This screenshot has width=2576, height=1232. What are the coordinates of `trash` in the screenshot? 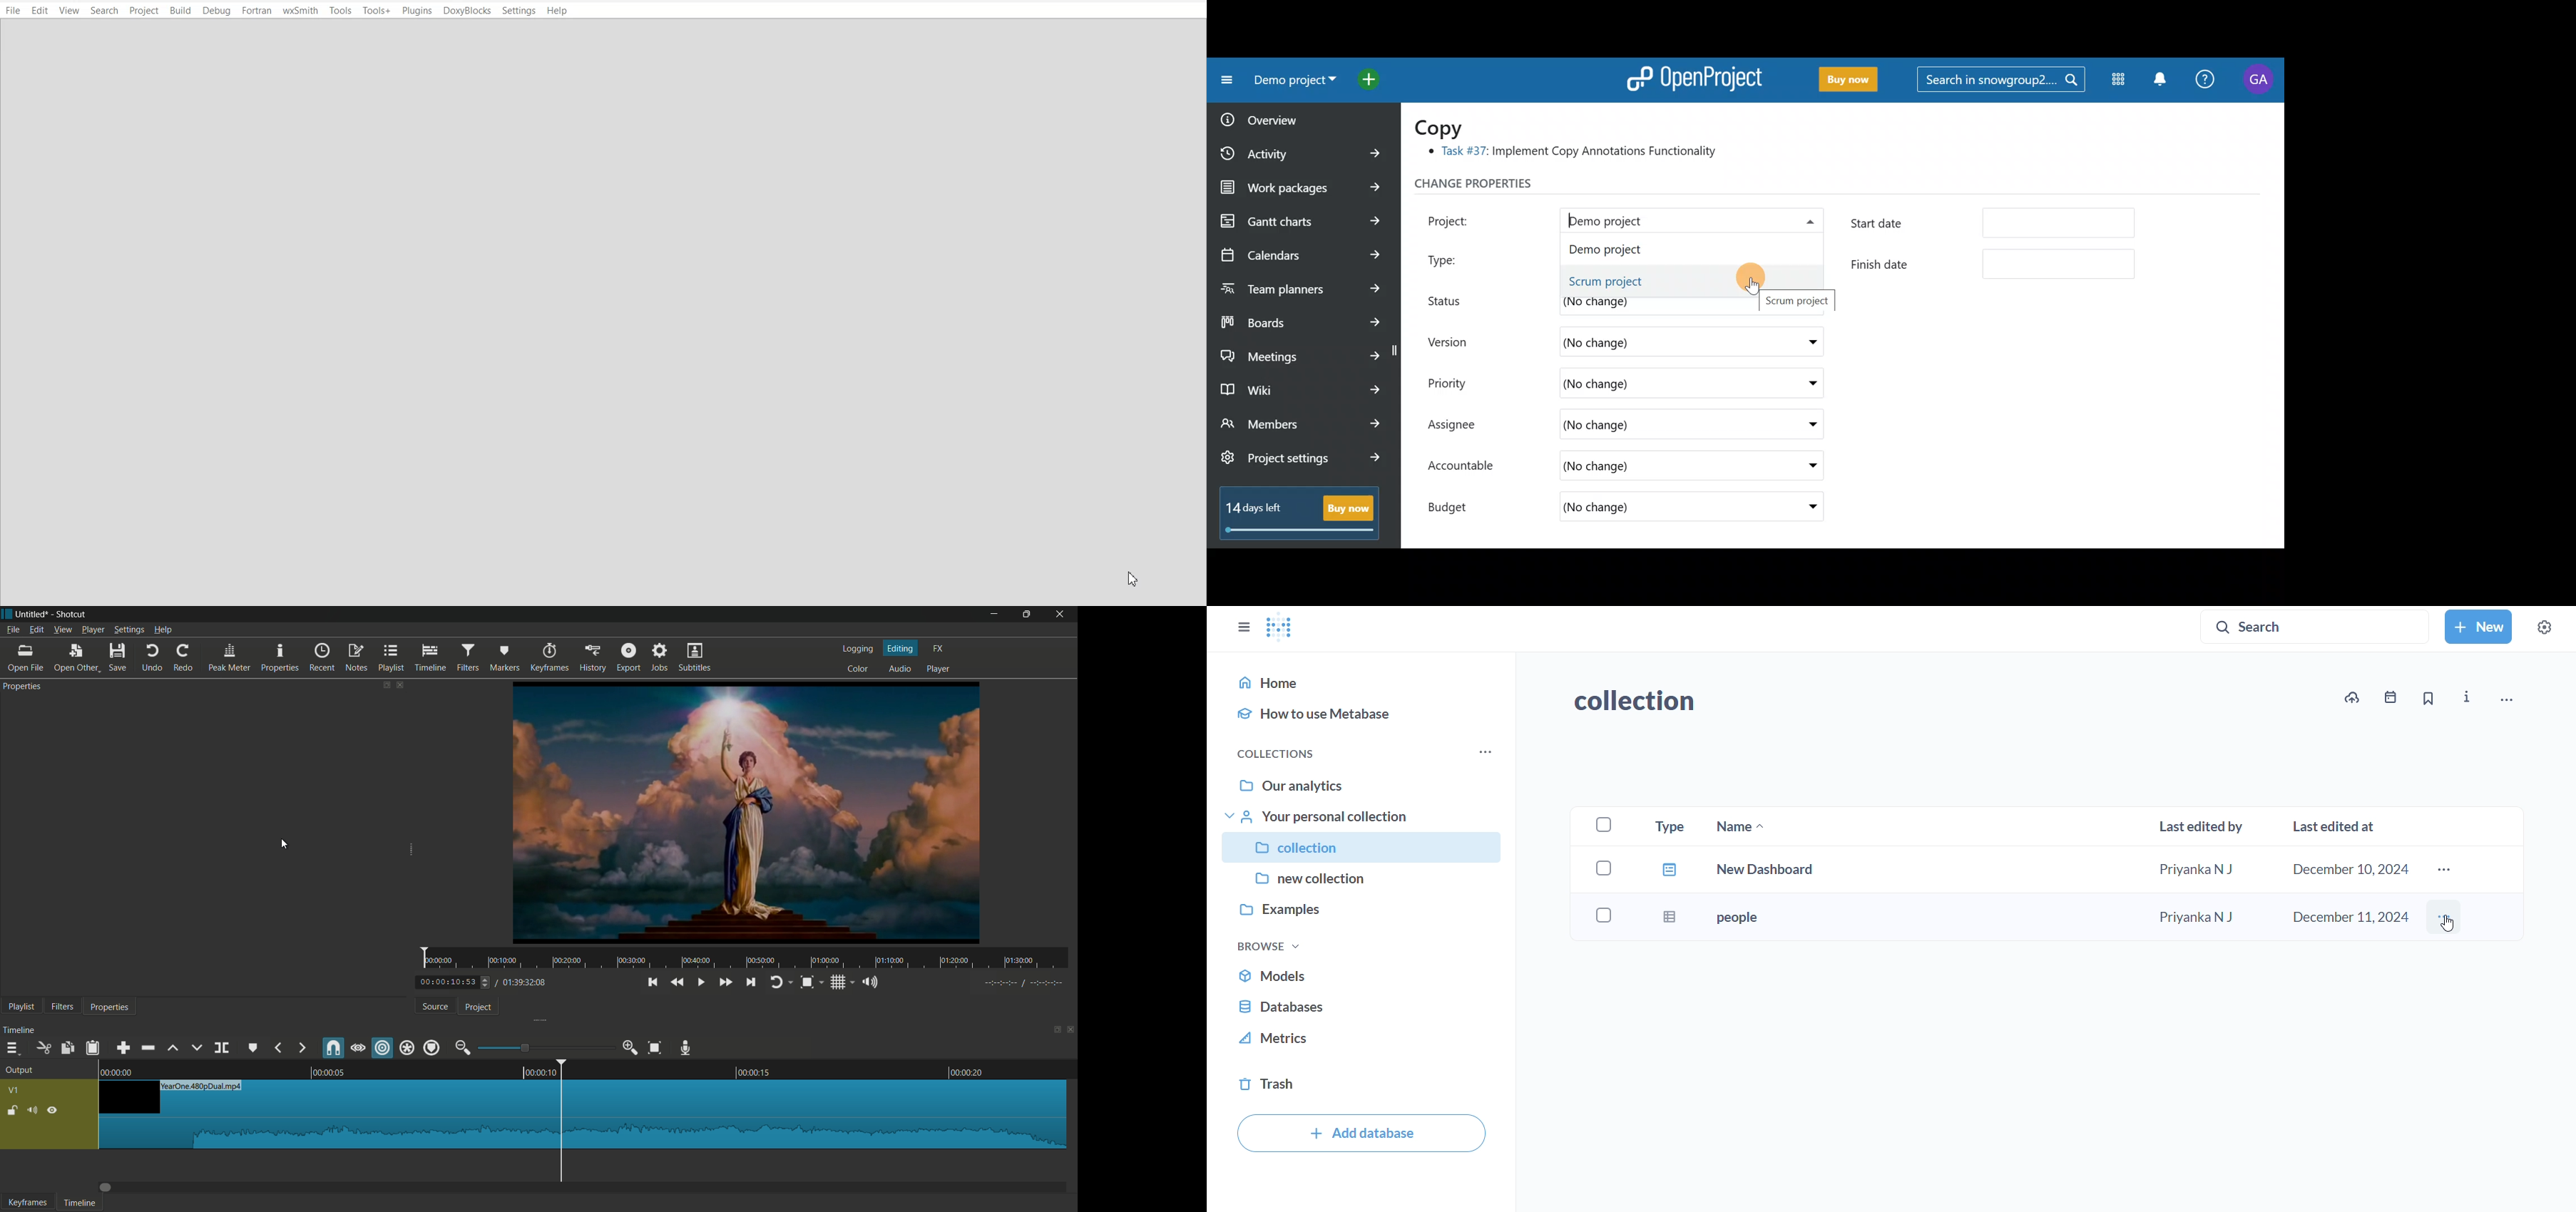 It's located at (1366, 1084).